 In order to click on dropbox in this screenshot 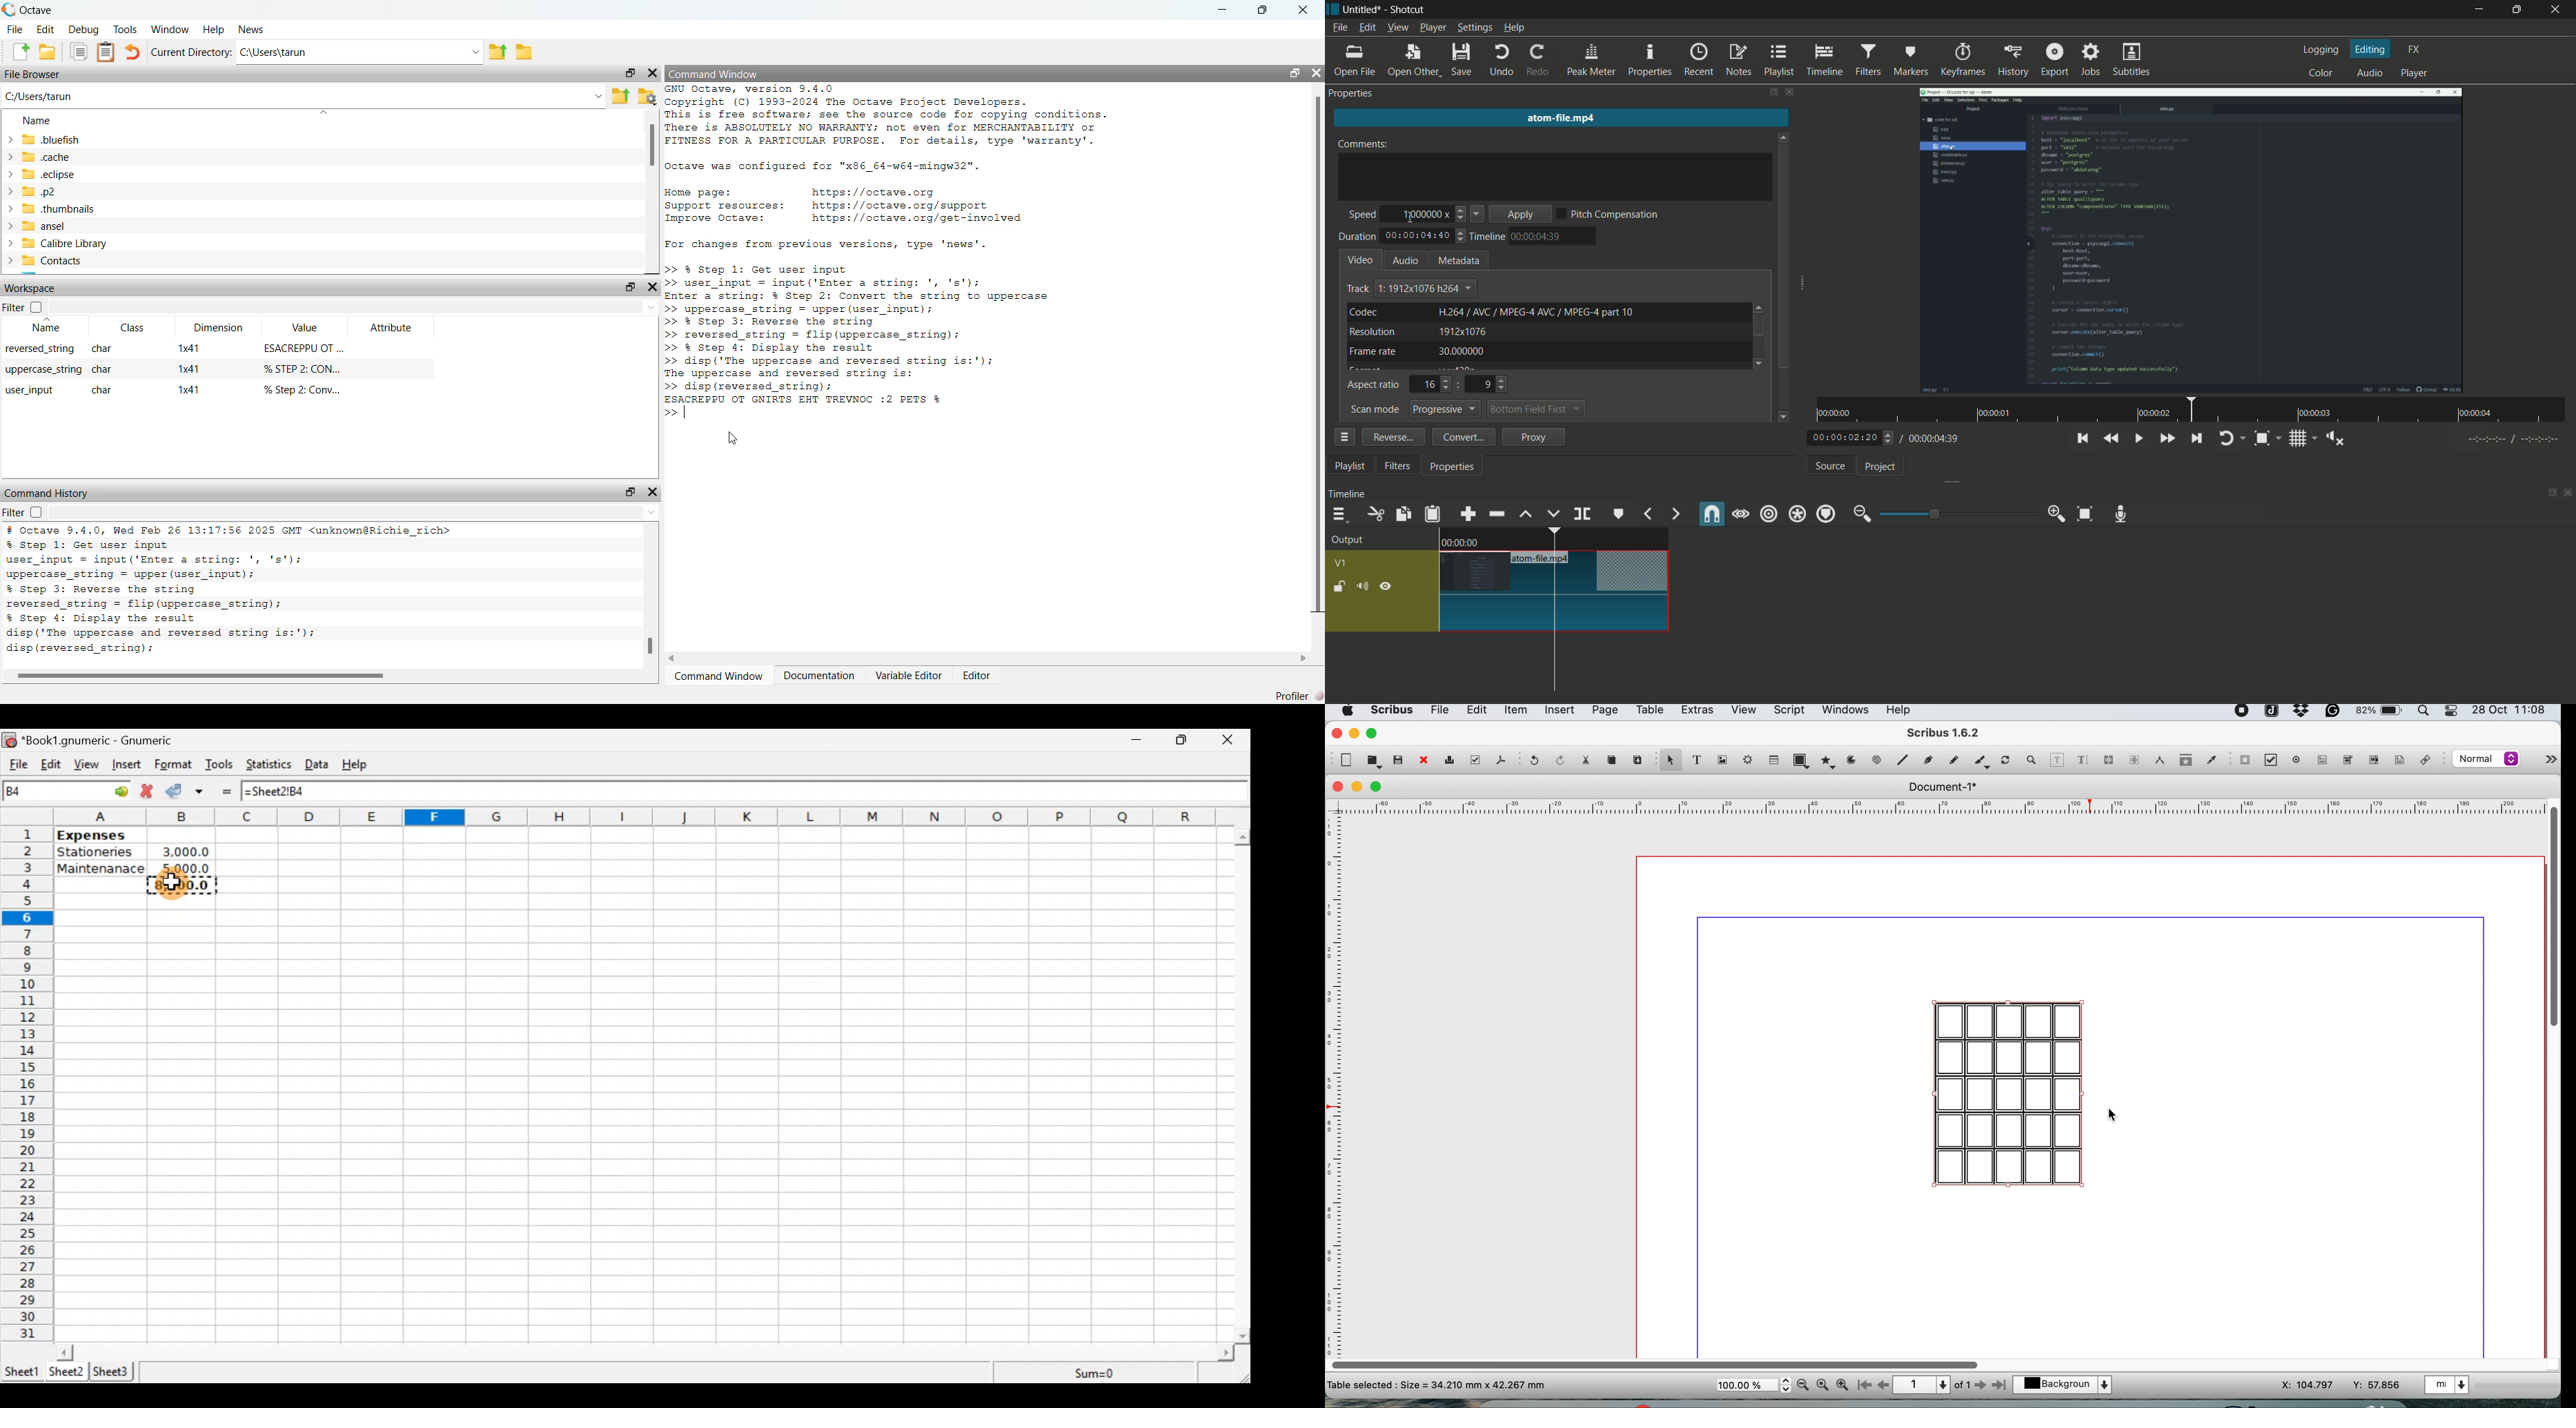, I will do `click(2302, 715)`.